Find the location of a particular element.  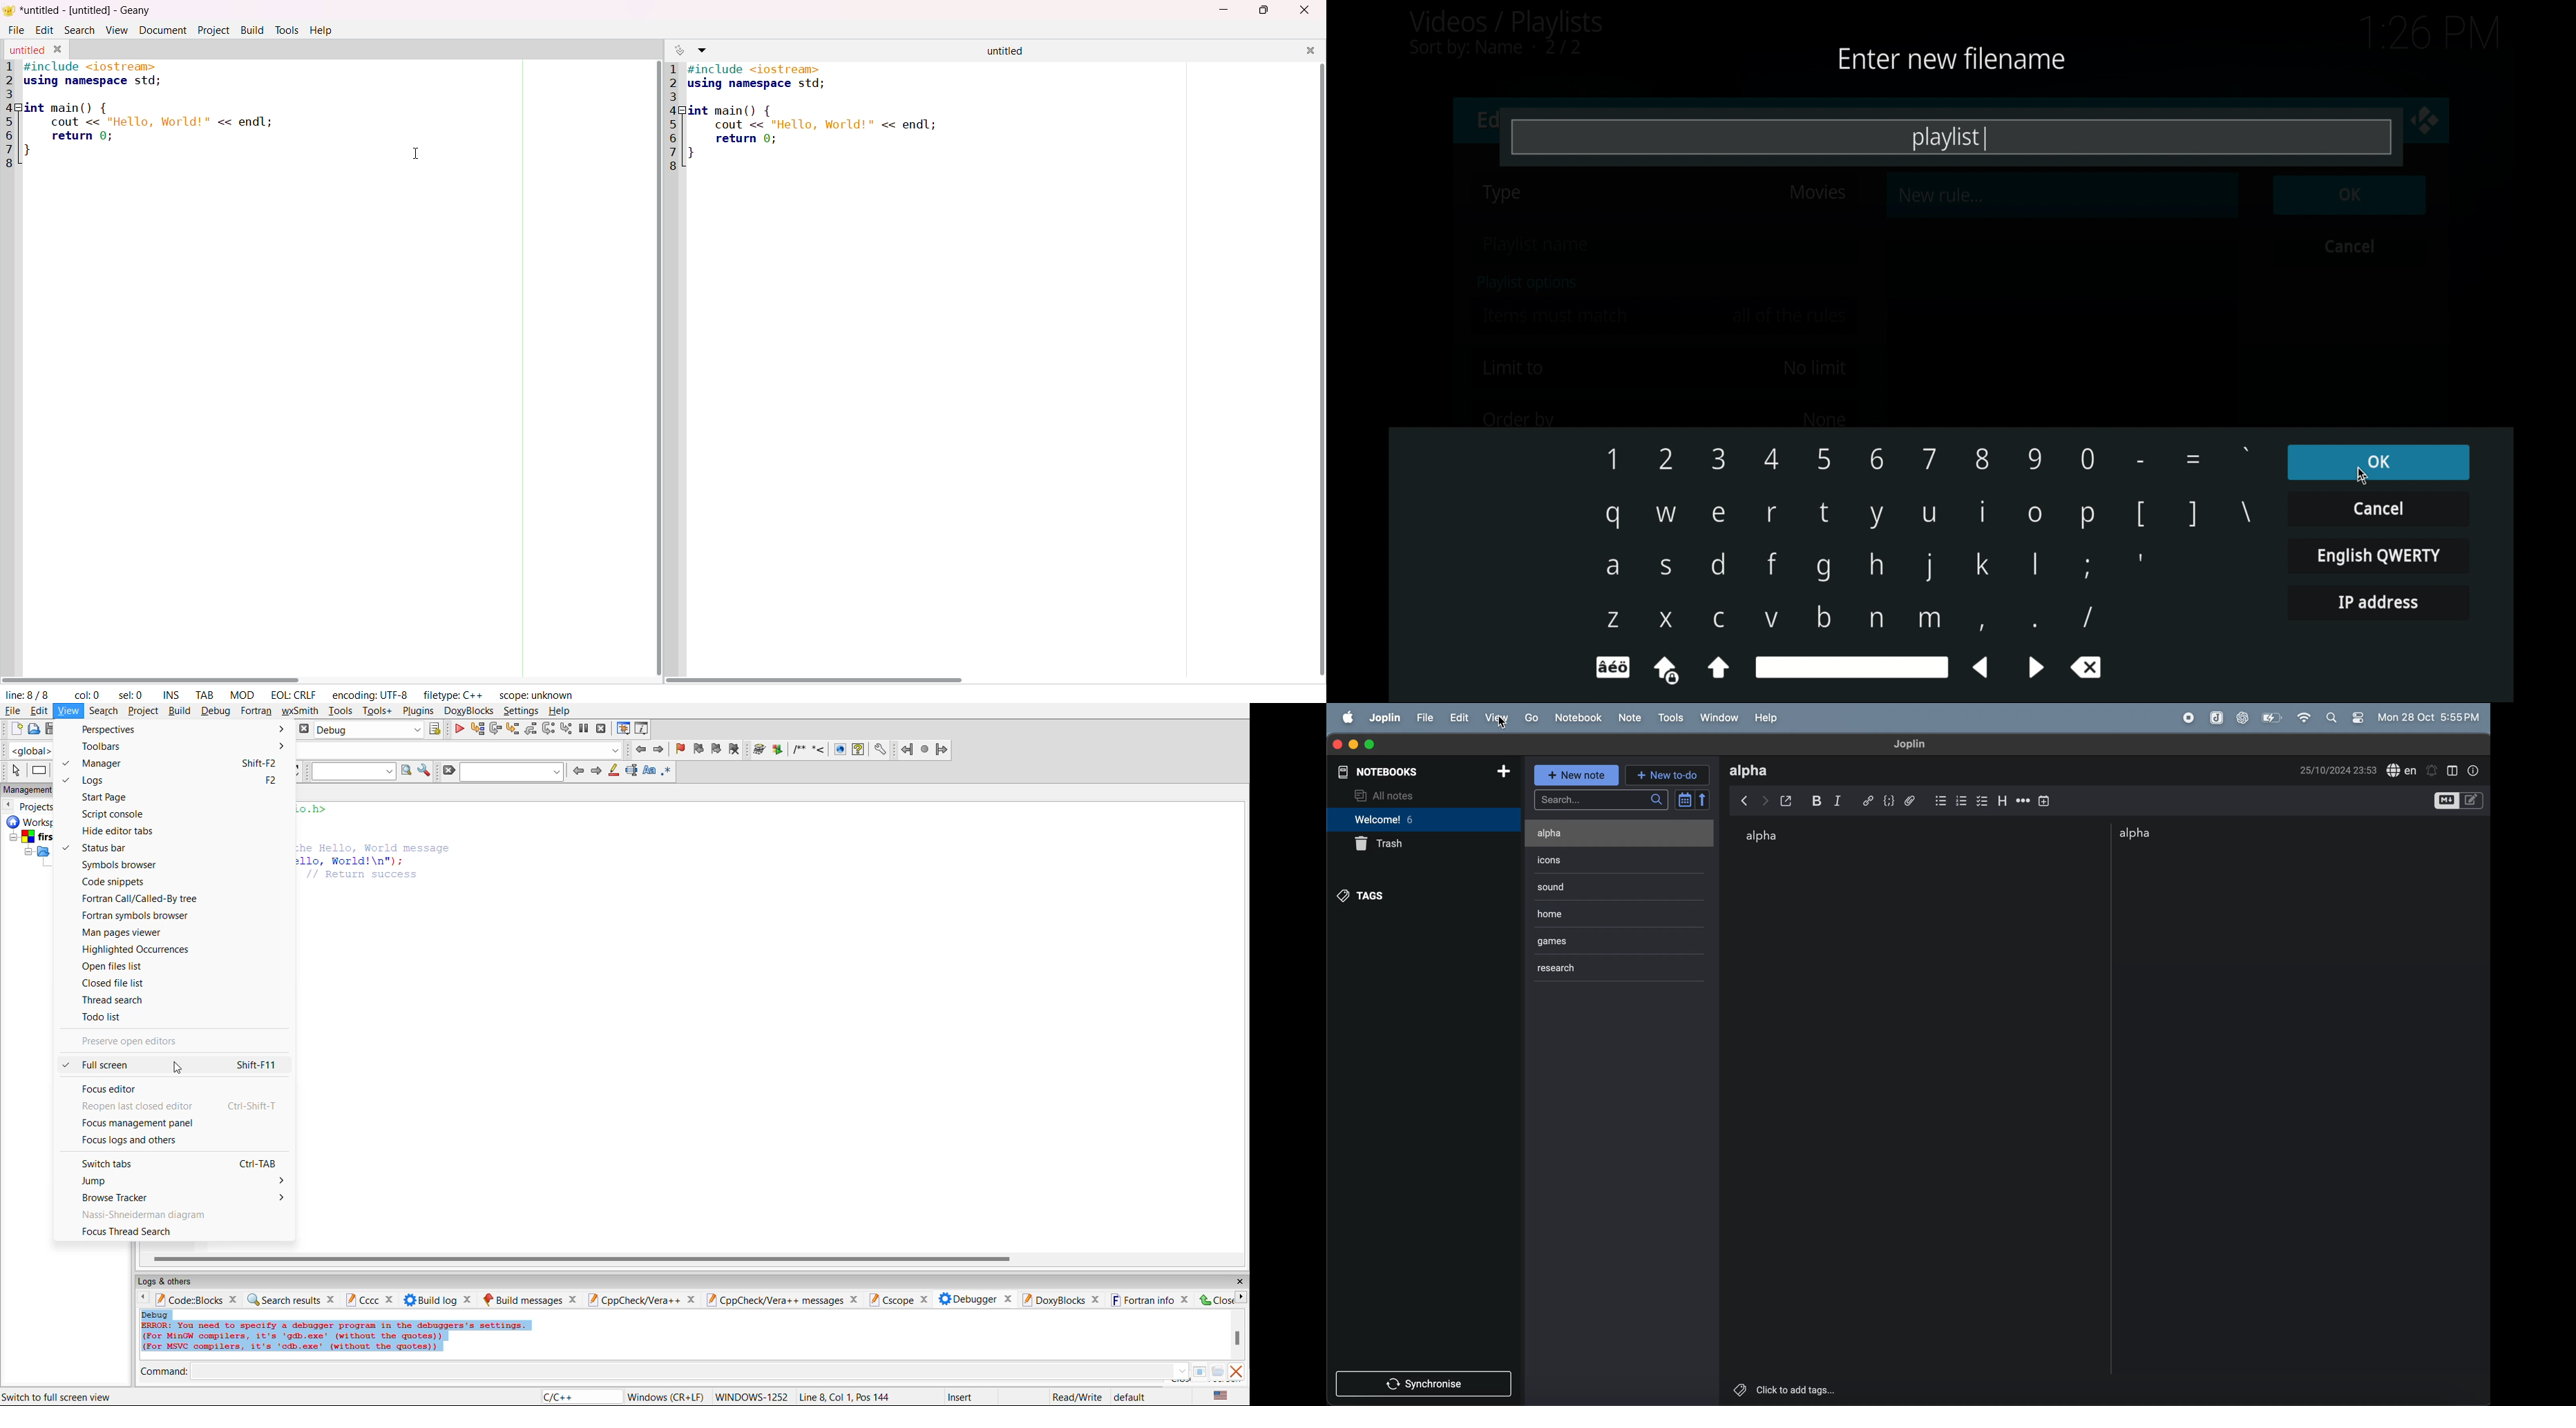

note title alpha is located at coordinates (1755, 771).